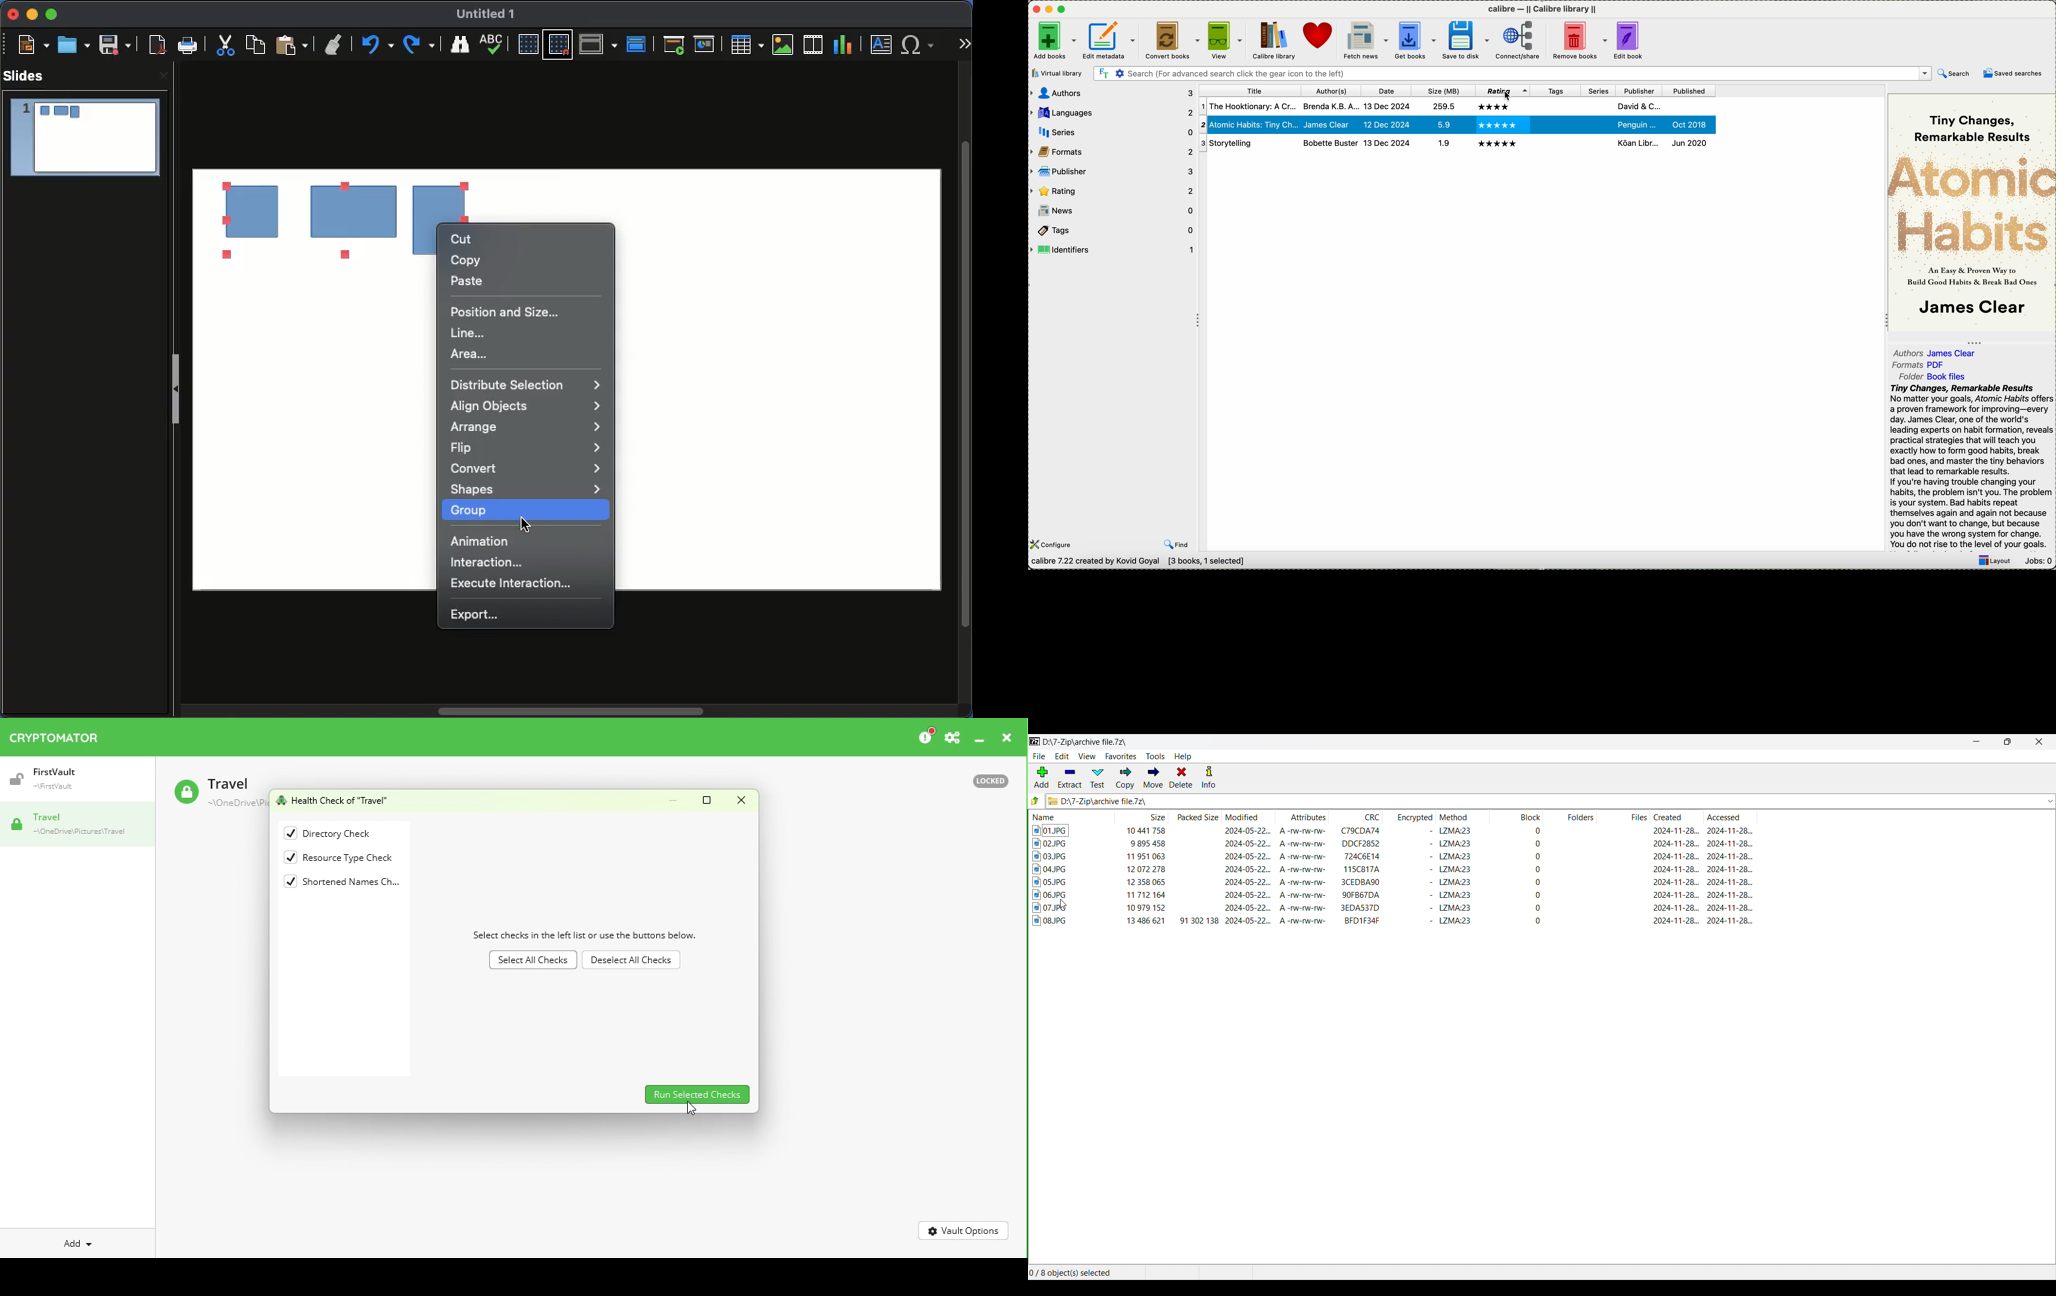 This screenshot has height=1316, width=2072. What do you see at coordinates (814, 44) in the screenshot?
I see `Insert audio or video` at bounding box center [814, 44].